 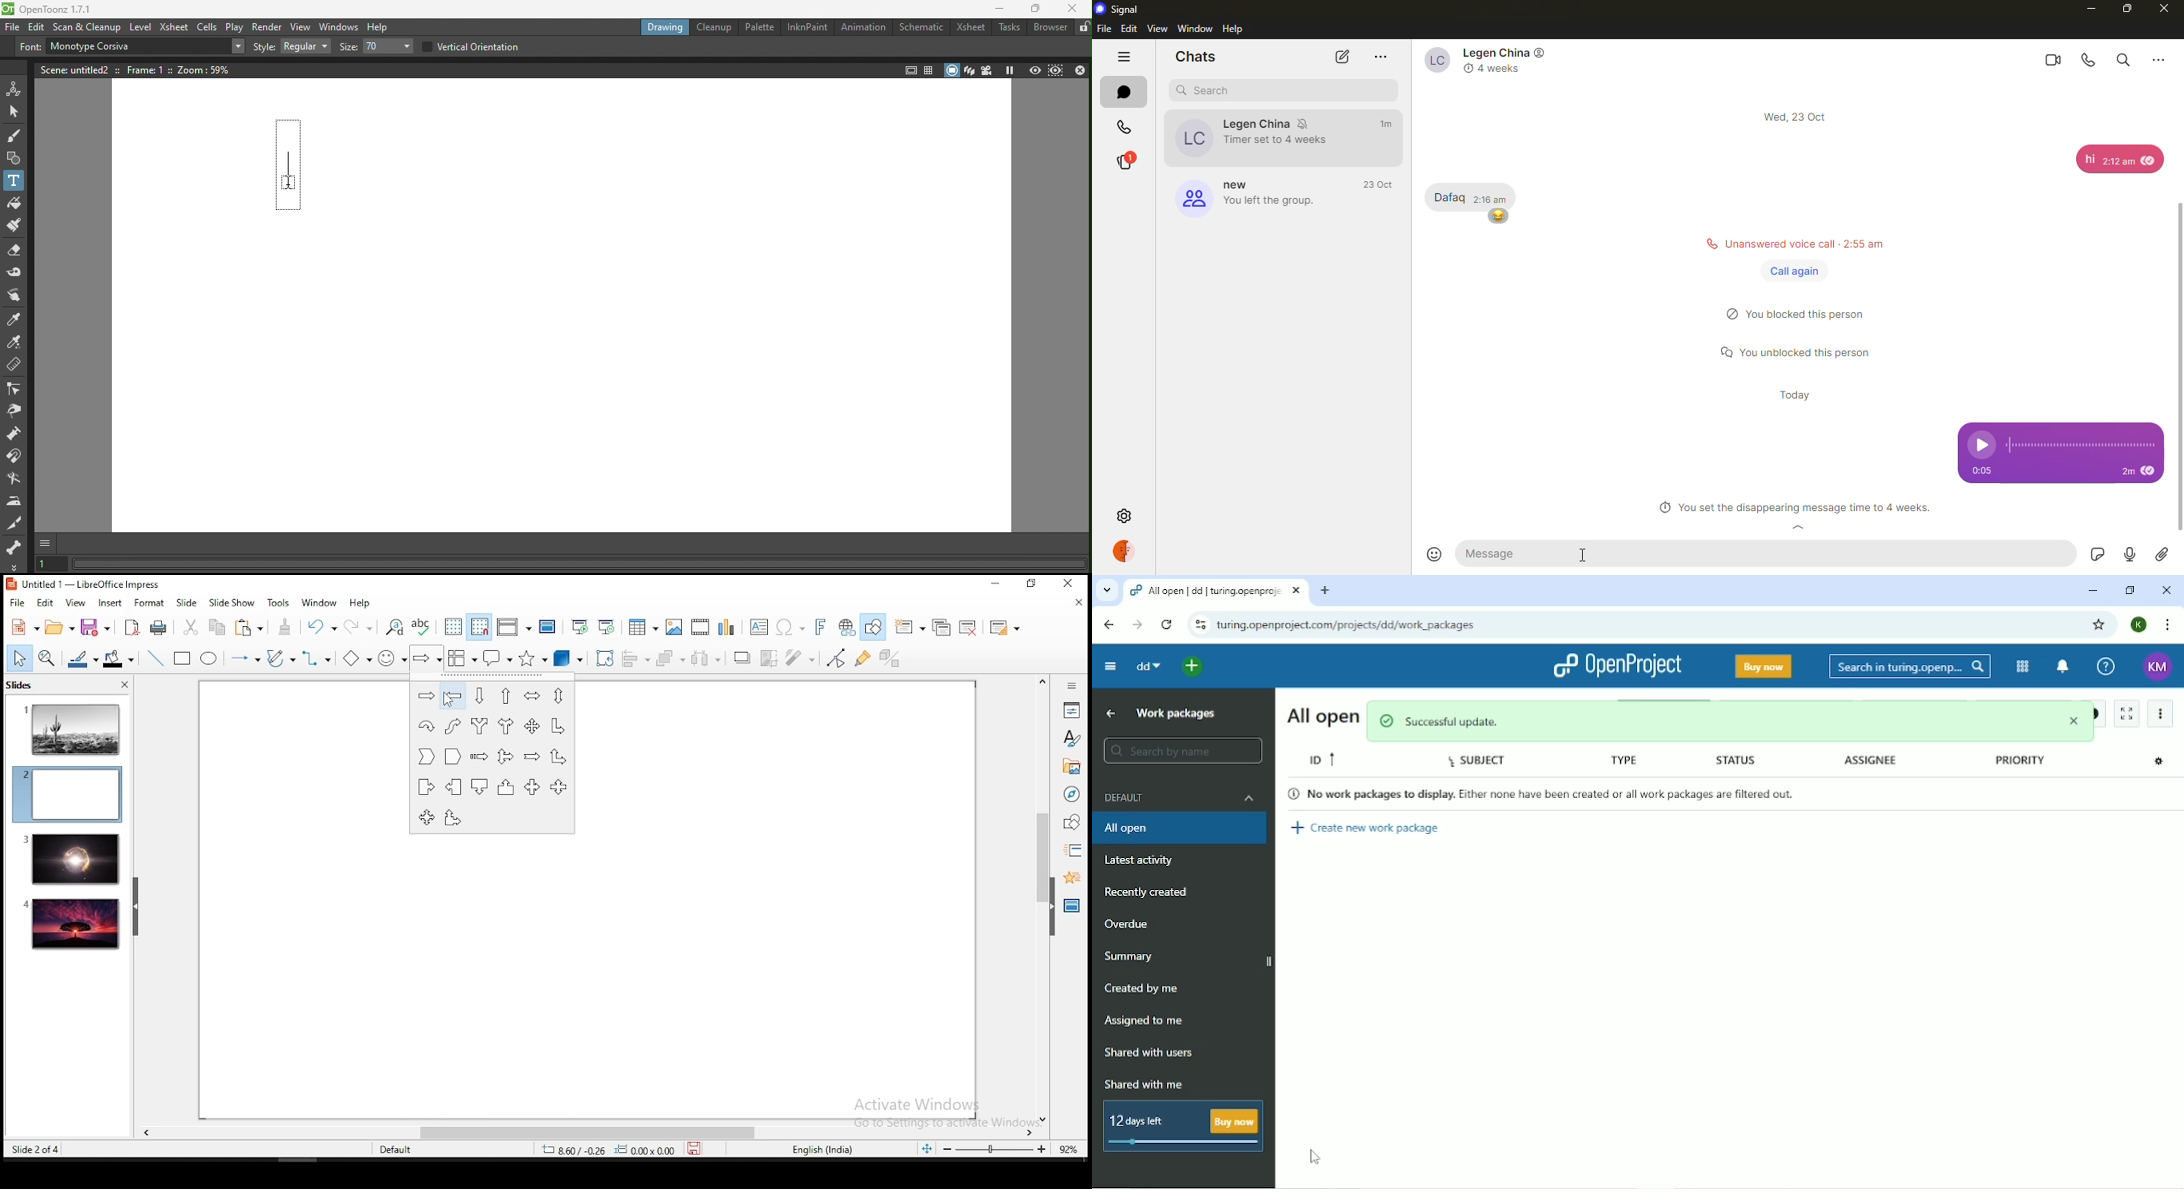 What do you see at coordinates (912, 626) in the screenshot?
I see `new slide` at bounding box center [912, 626].